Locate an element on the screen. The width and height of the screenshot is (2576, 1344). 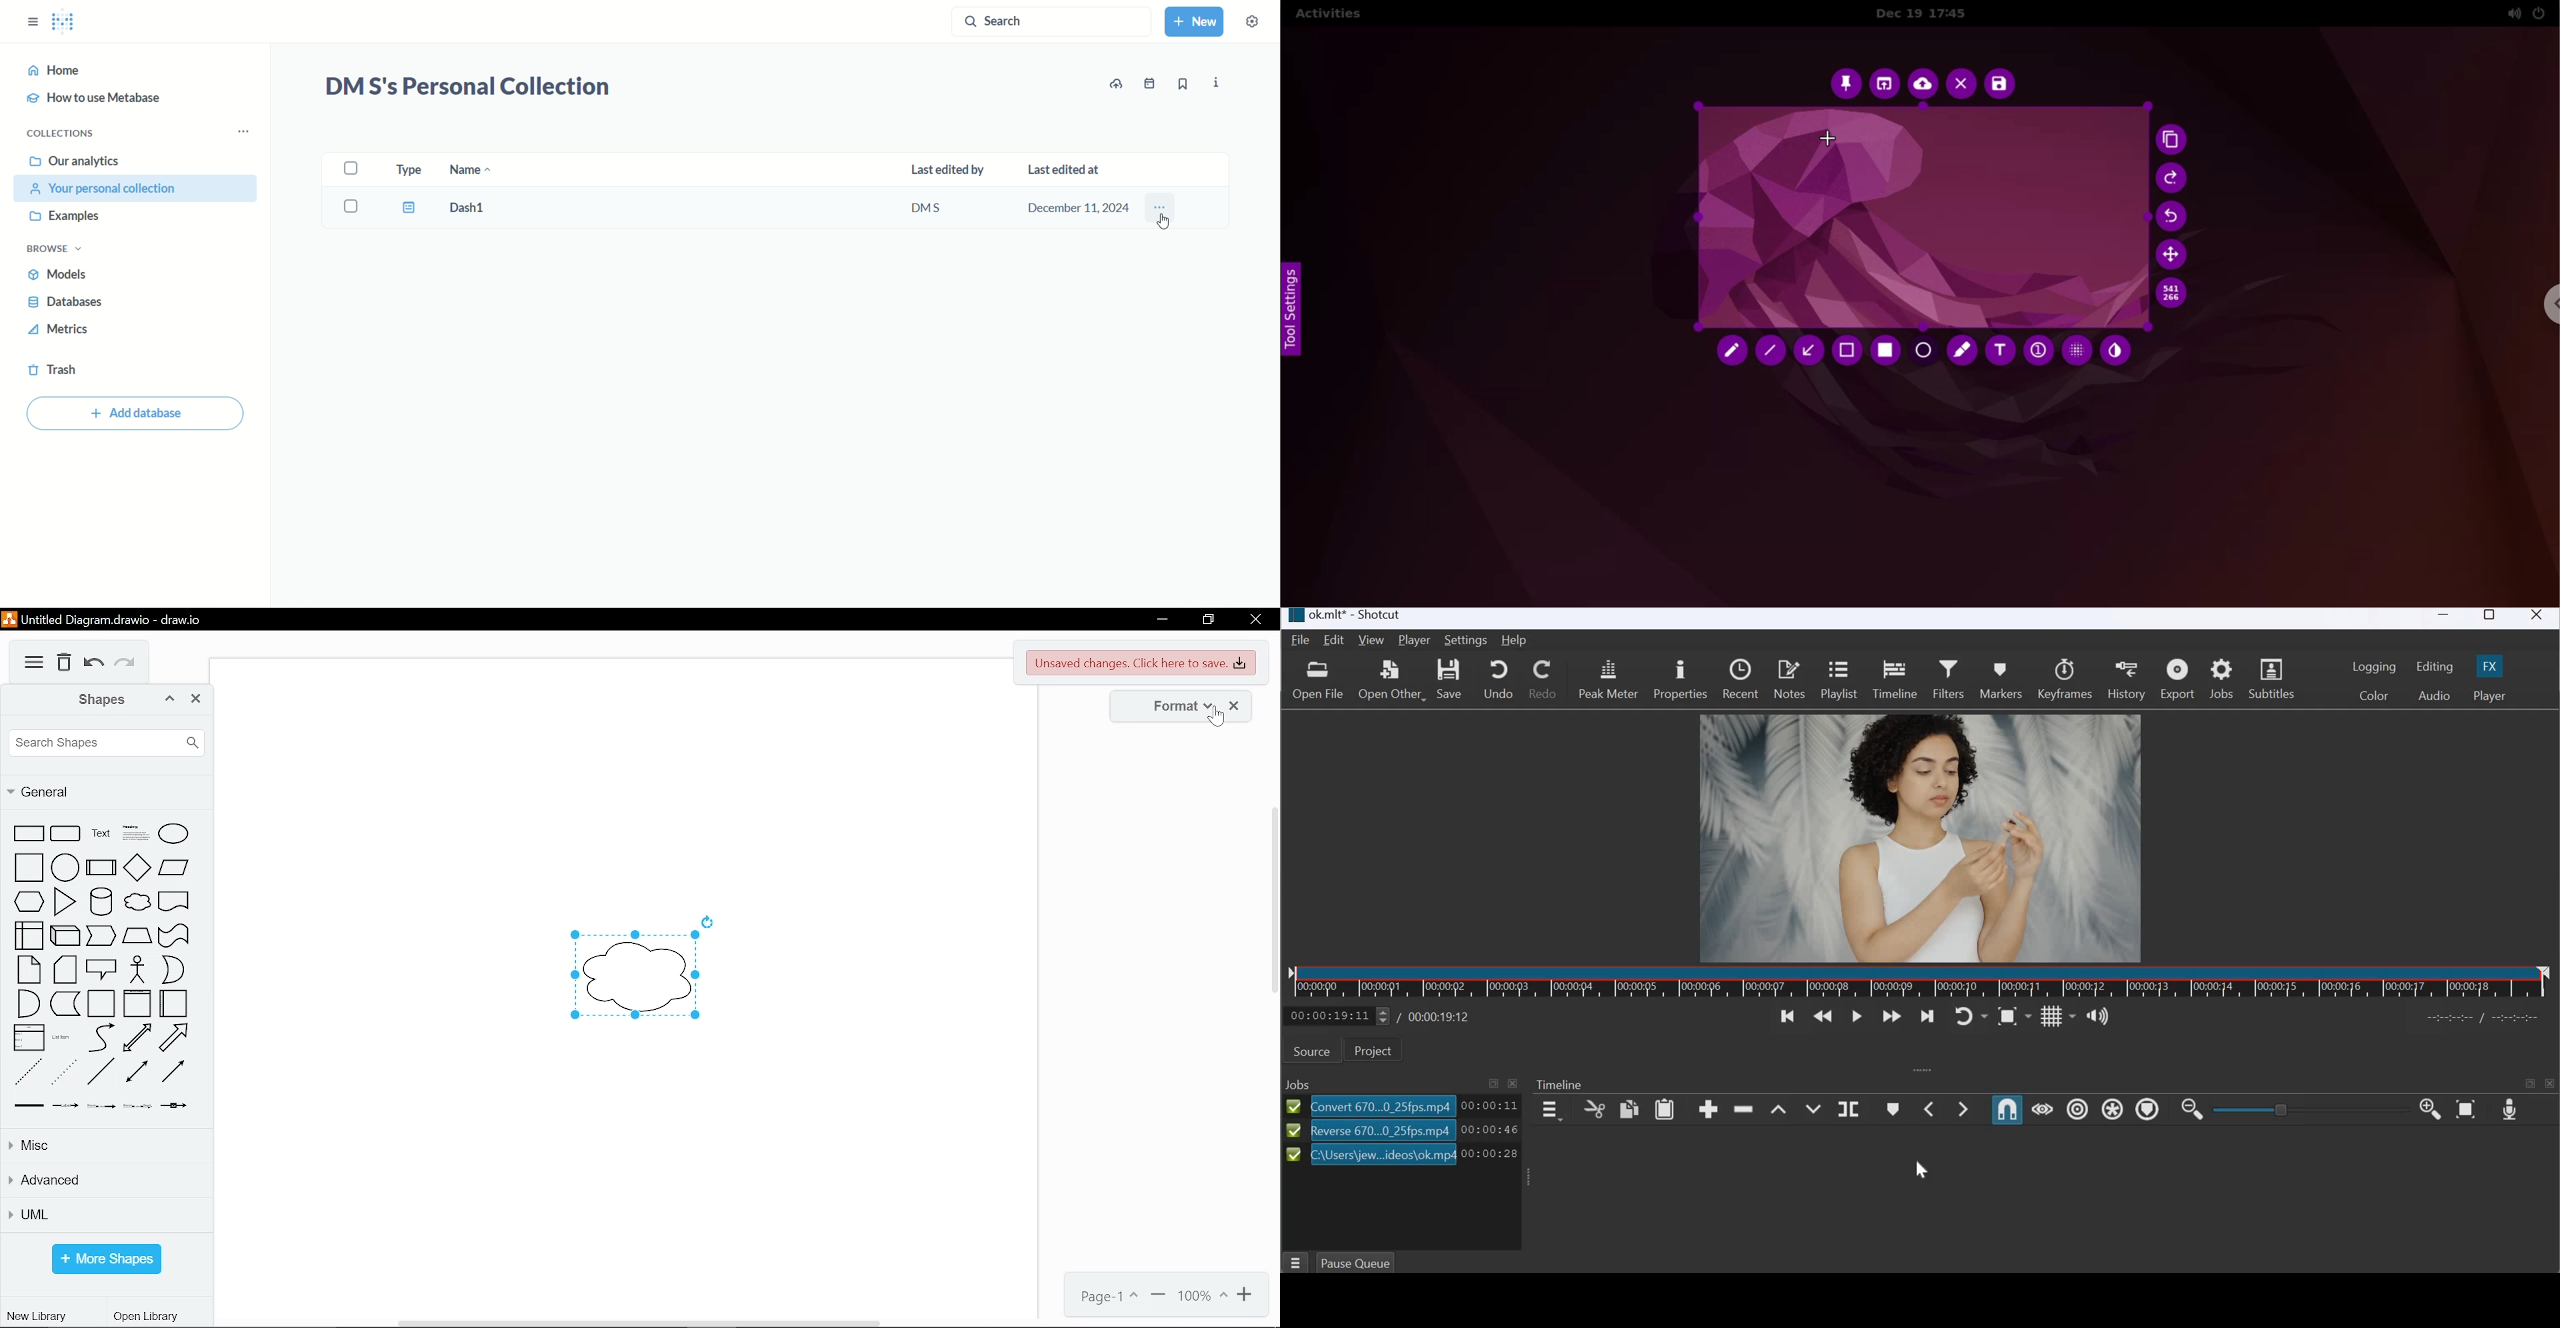
minimize is located at coordinates (1161, 617).